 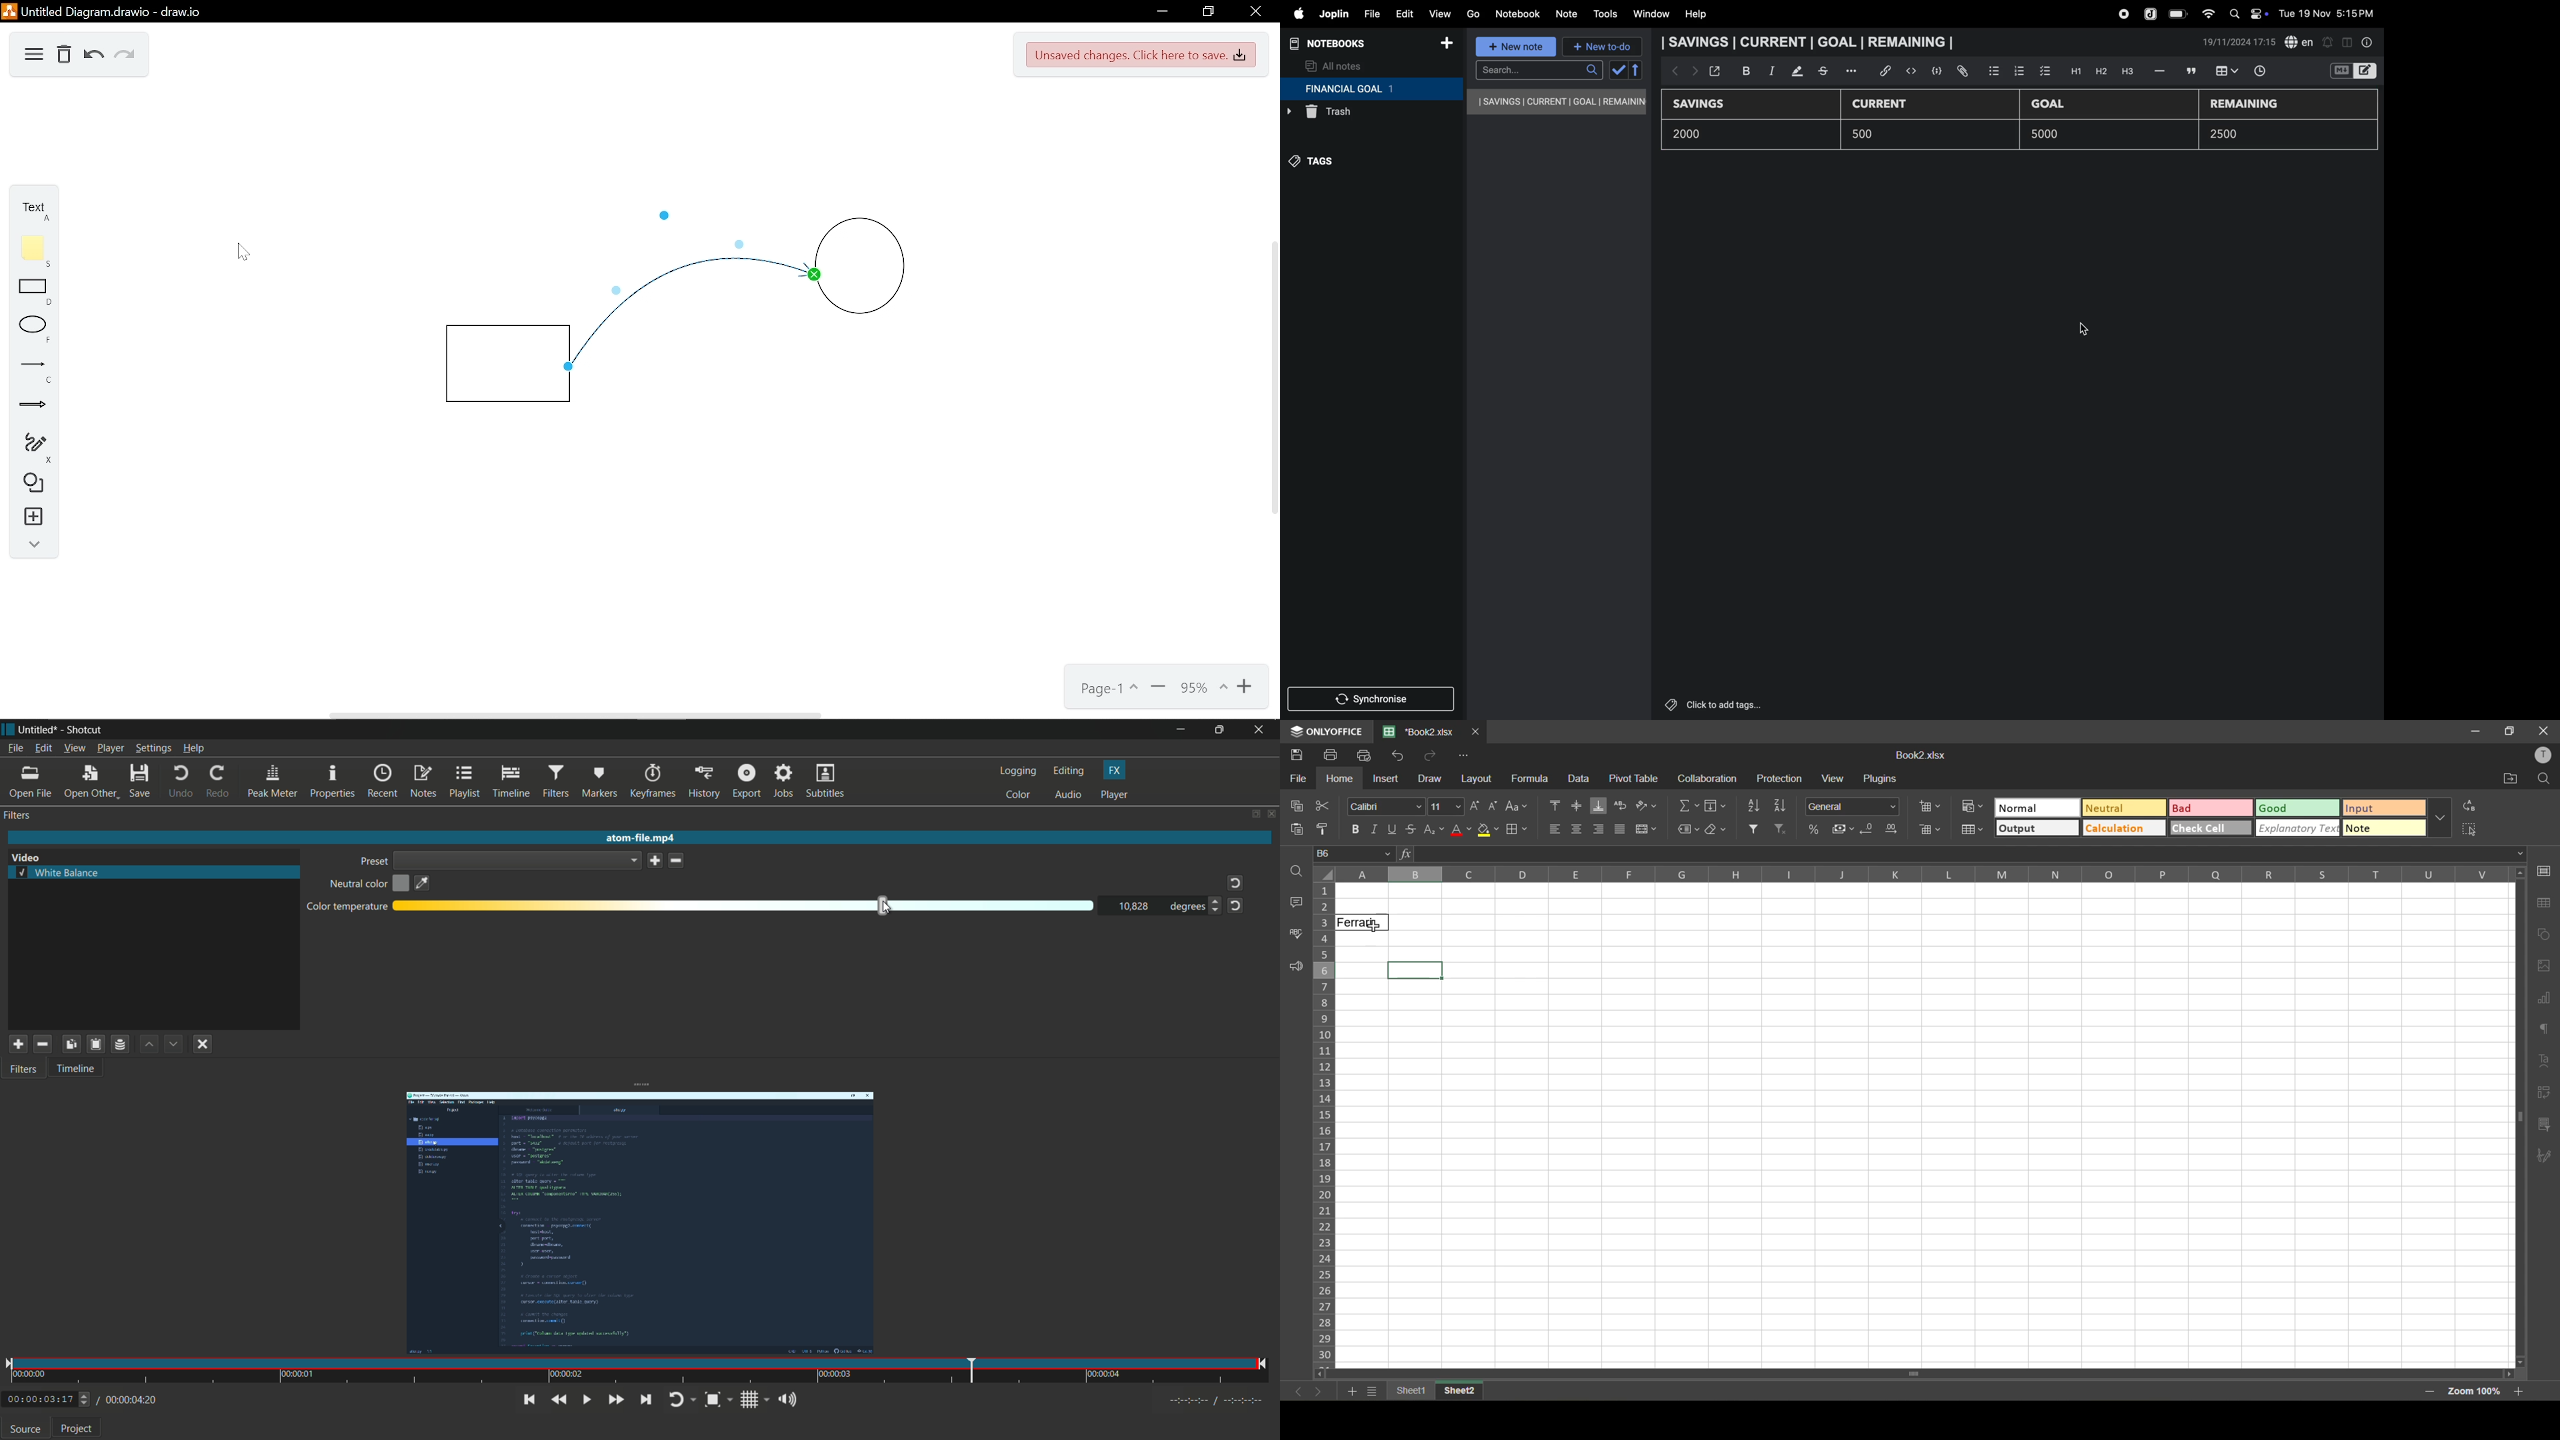 What do you see at coordinates (559, 1400) in the screenshot?
I see `quickly play backward` at bounding box center [559, 1400].